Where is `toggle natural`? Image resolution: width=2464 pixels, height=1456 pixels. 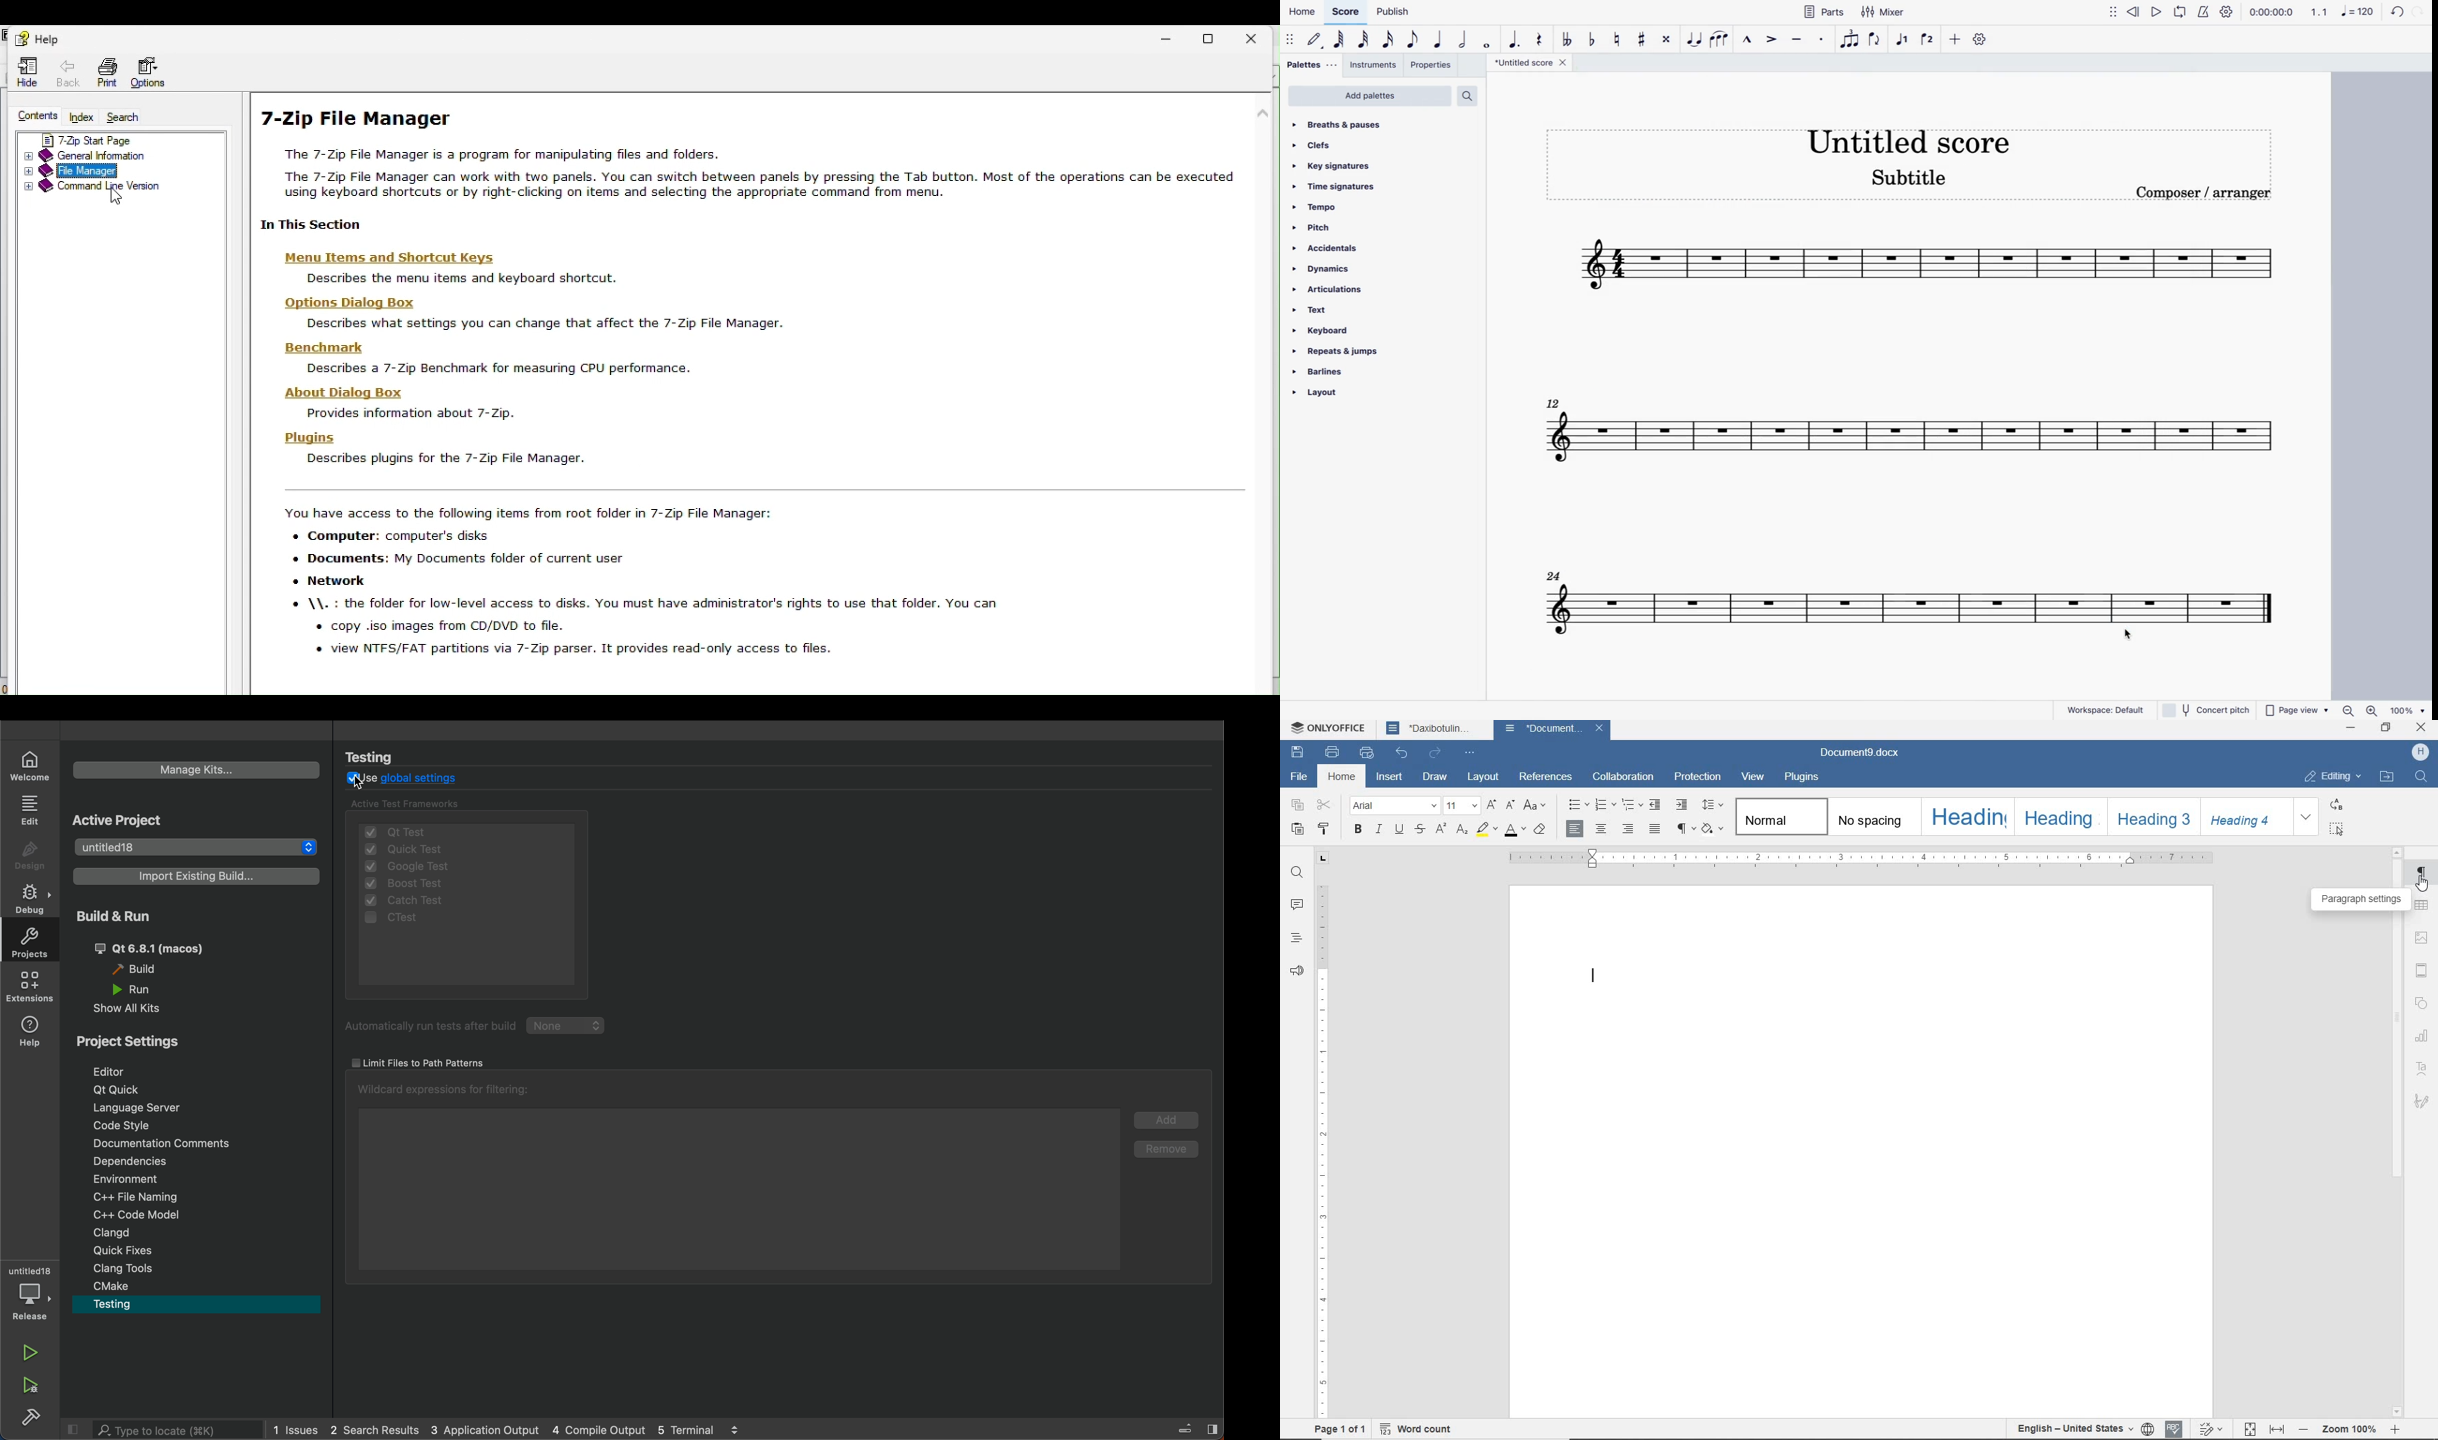
toggle natural is located at coordinates (1617, 38).